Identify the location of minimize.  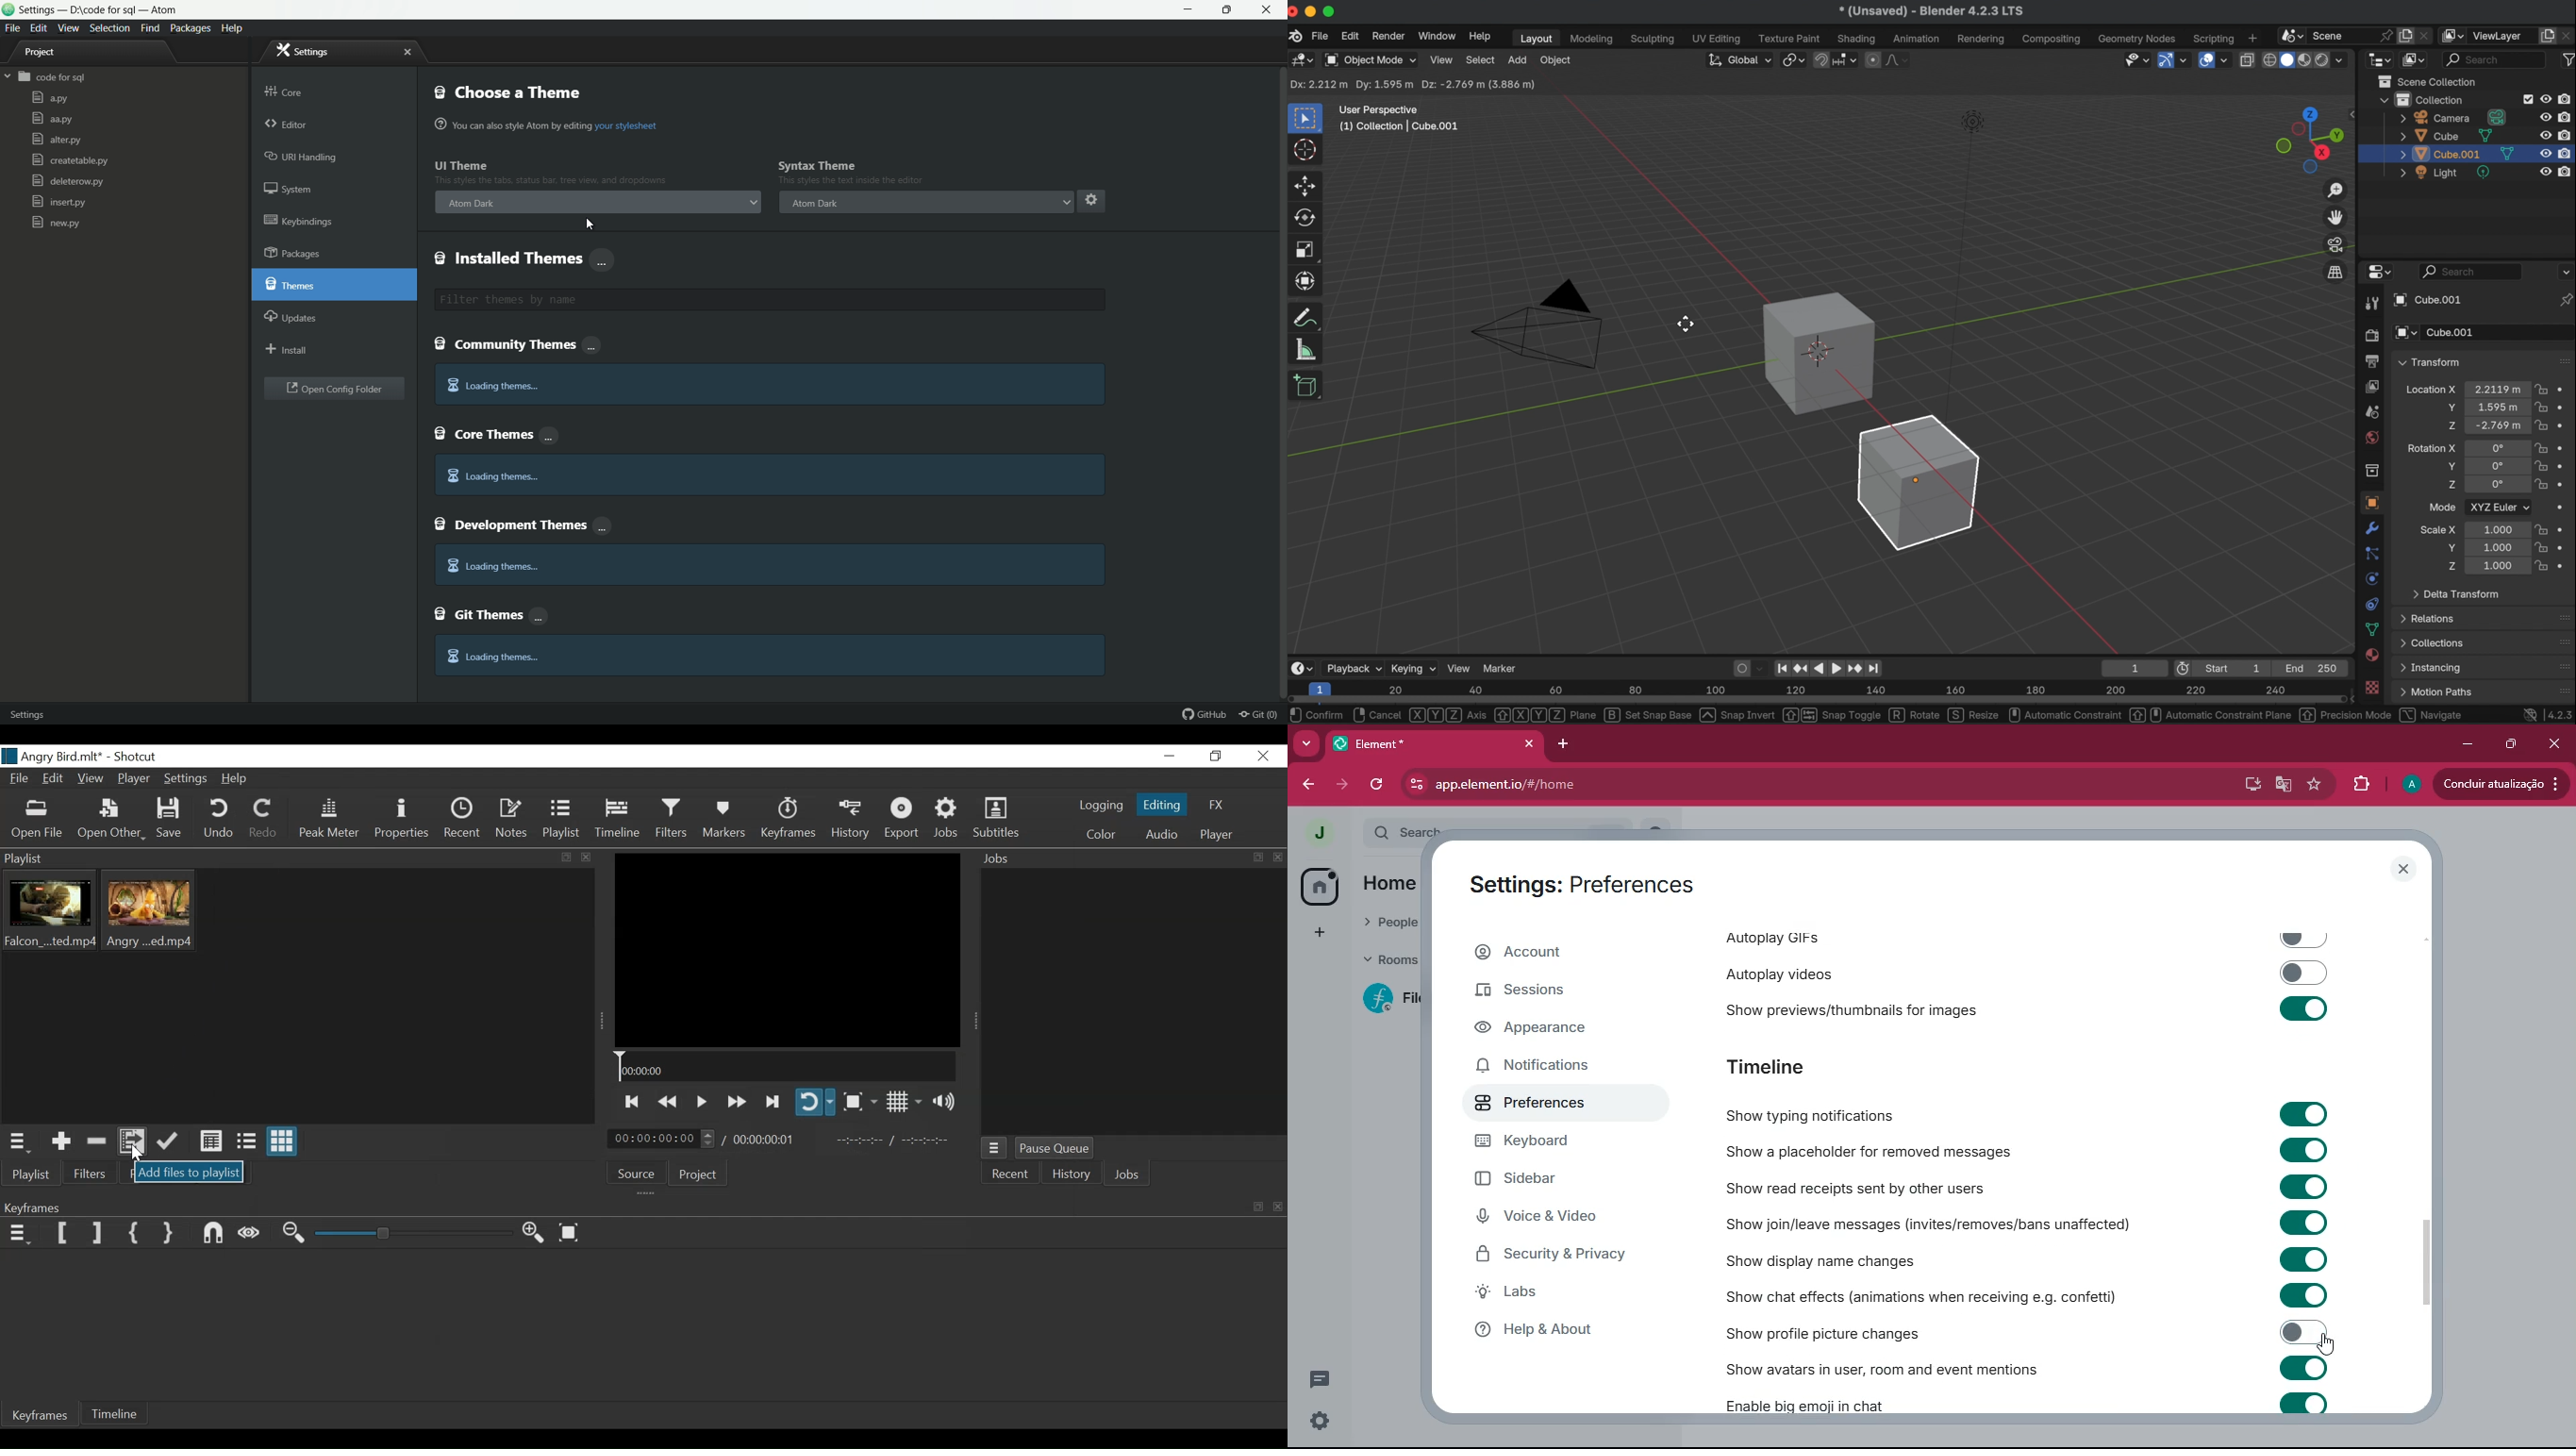
(2468, 744).